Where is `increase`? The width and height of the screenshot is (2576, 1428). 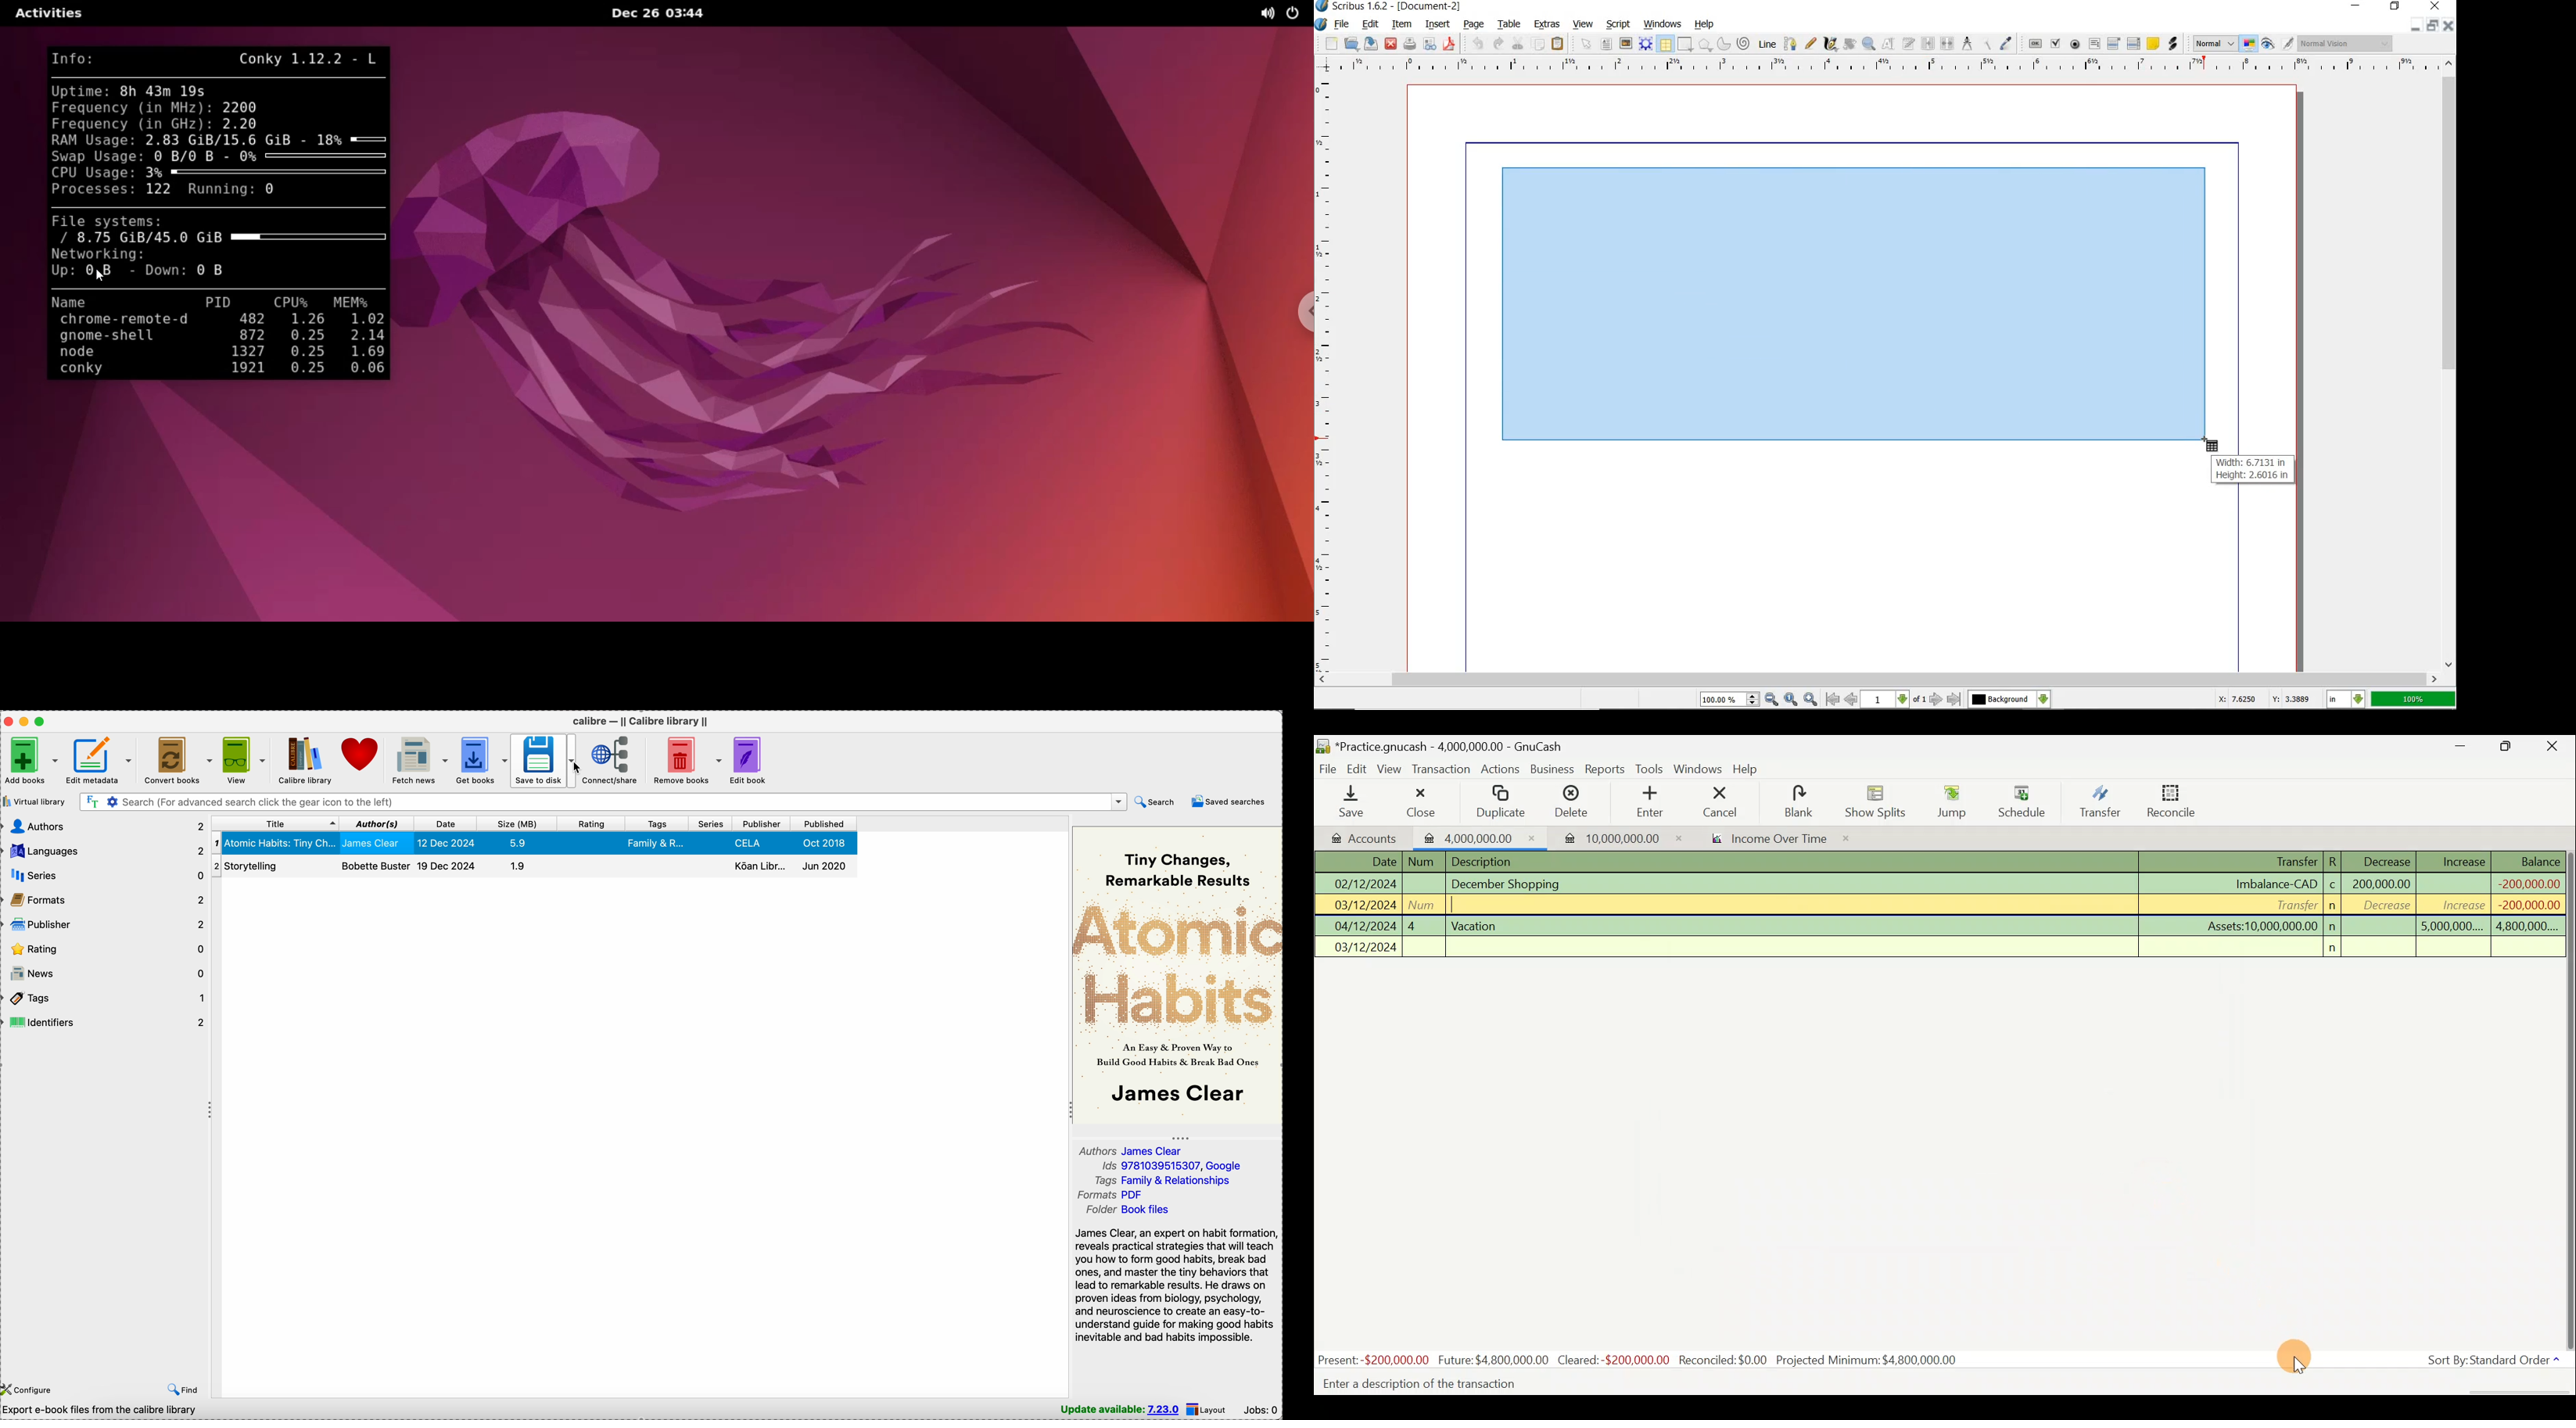 increase is located at coordinates (2456, 905).